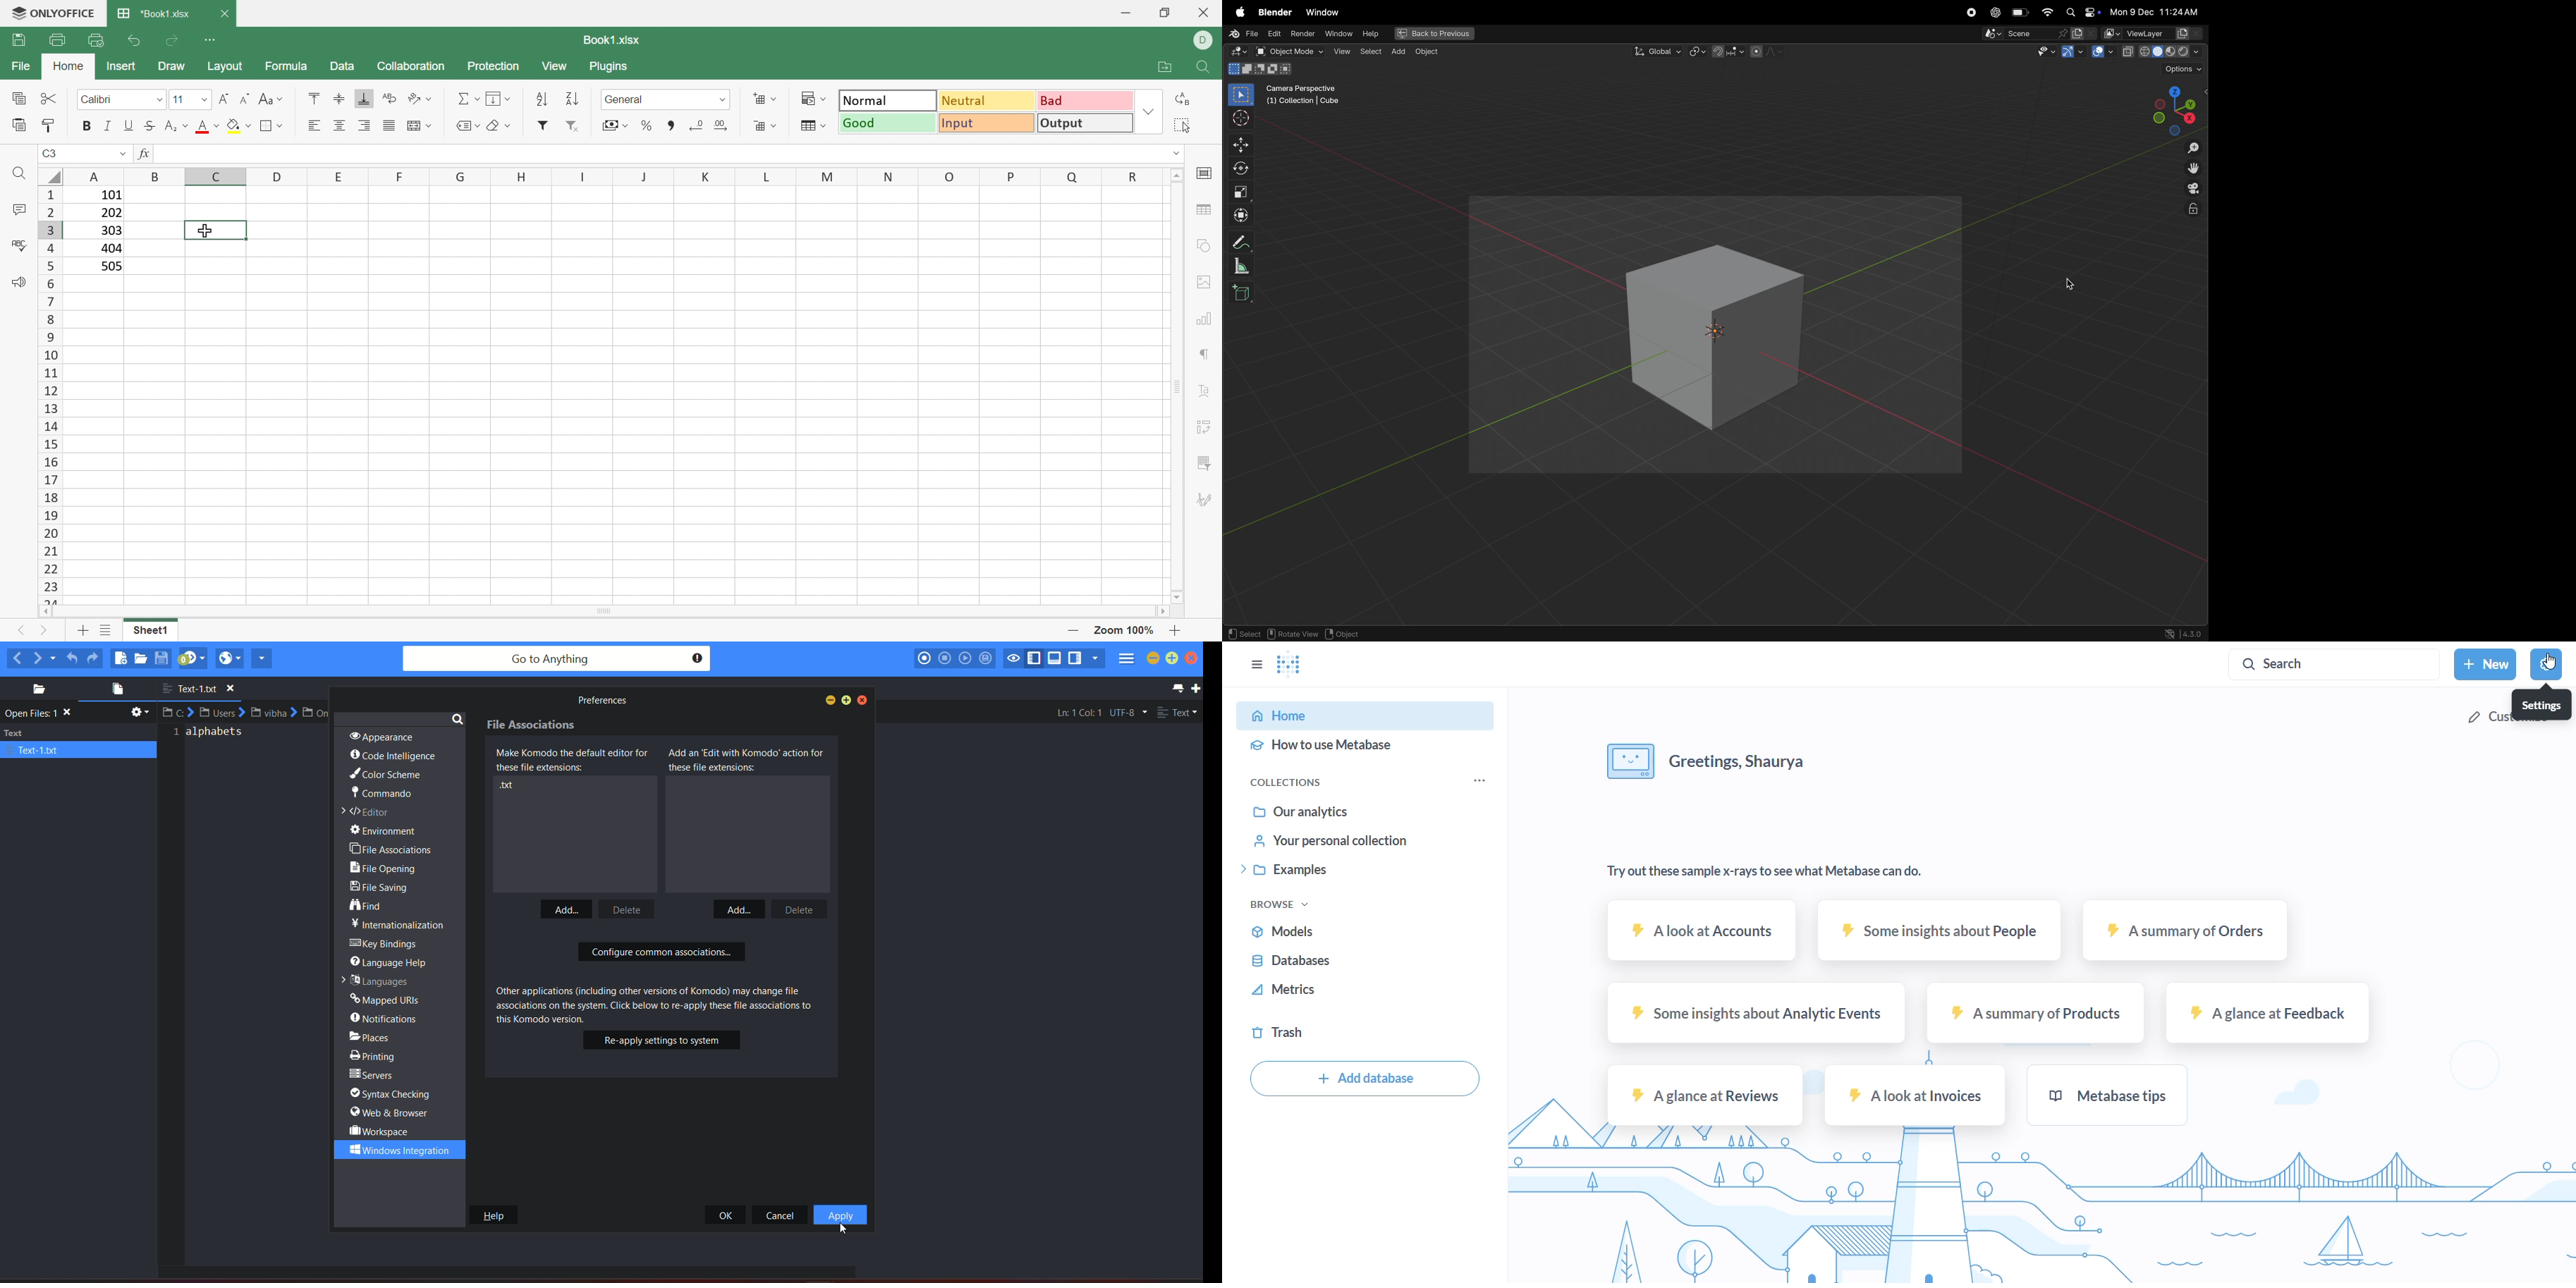 This screenshot has width=2576, height=1288. Describe the element at coordinates (1210, 430) in the screenshot. I see `Pivot table settings` at that location.